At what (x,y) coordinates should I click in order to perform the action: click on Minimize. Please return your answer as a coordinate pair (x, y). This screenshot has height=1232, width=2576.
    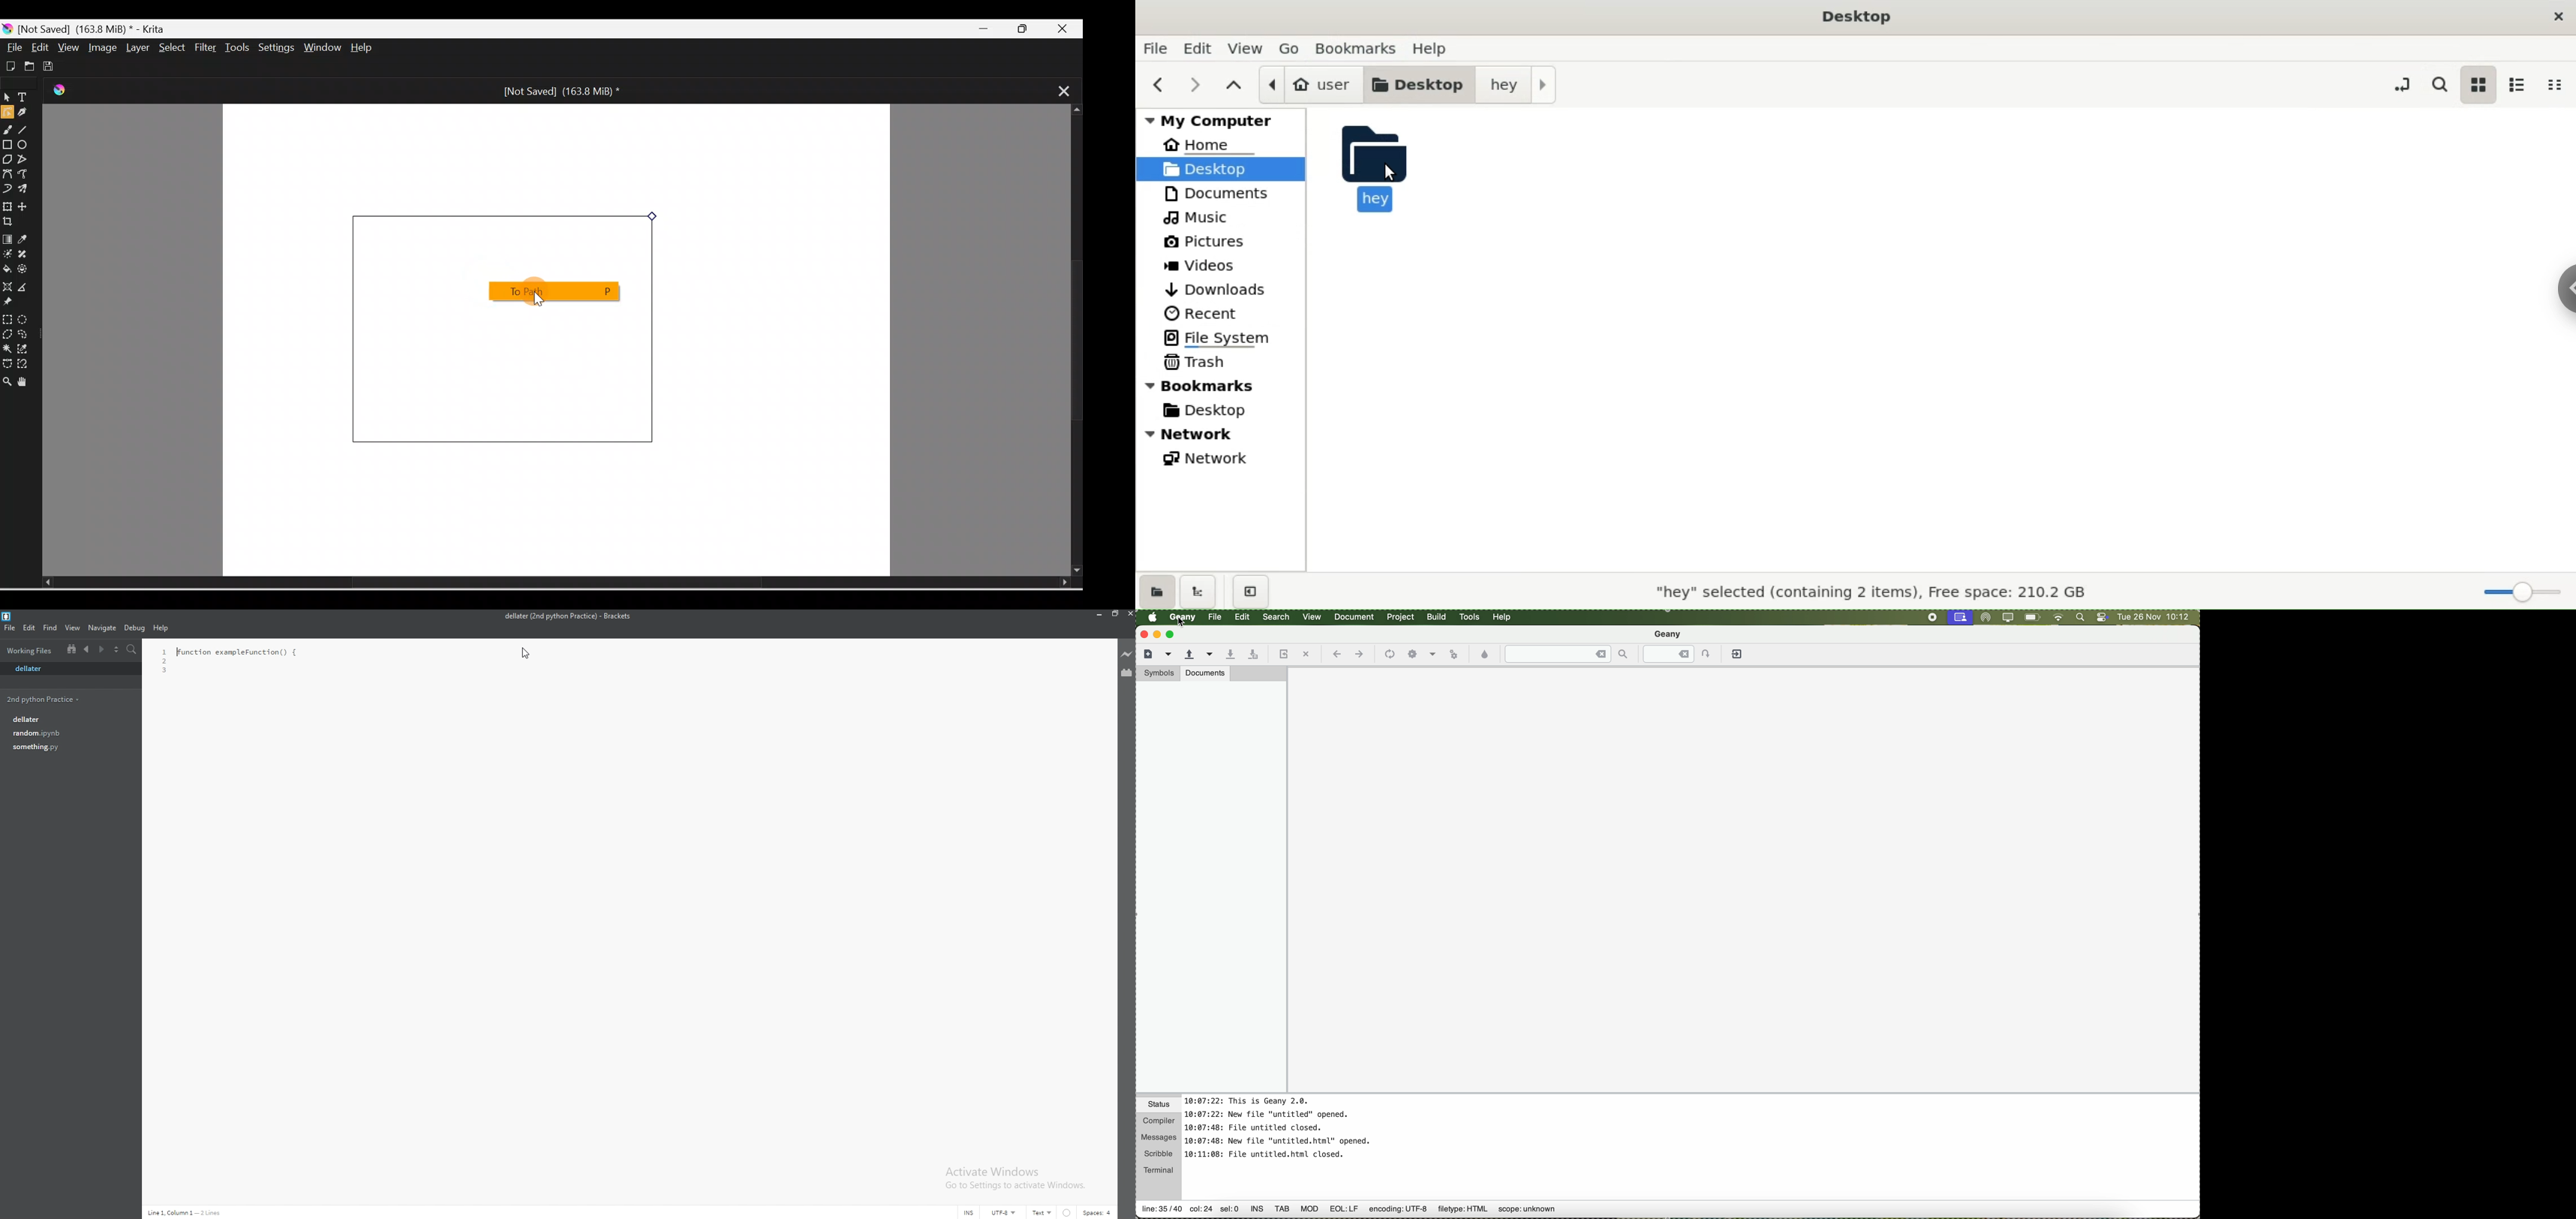
    Looking at the image, I should click on (986, 29).